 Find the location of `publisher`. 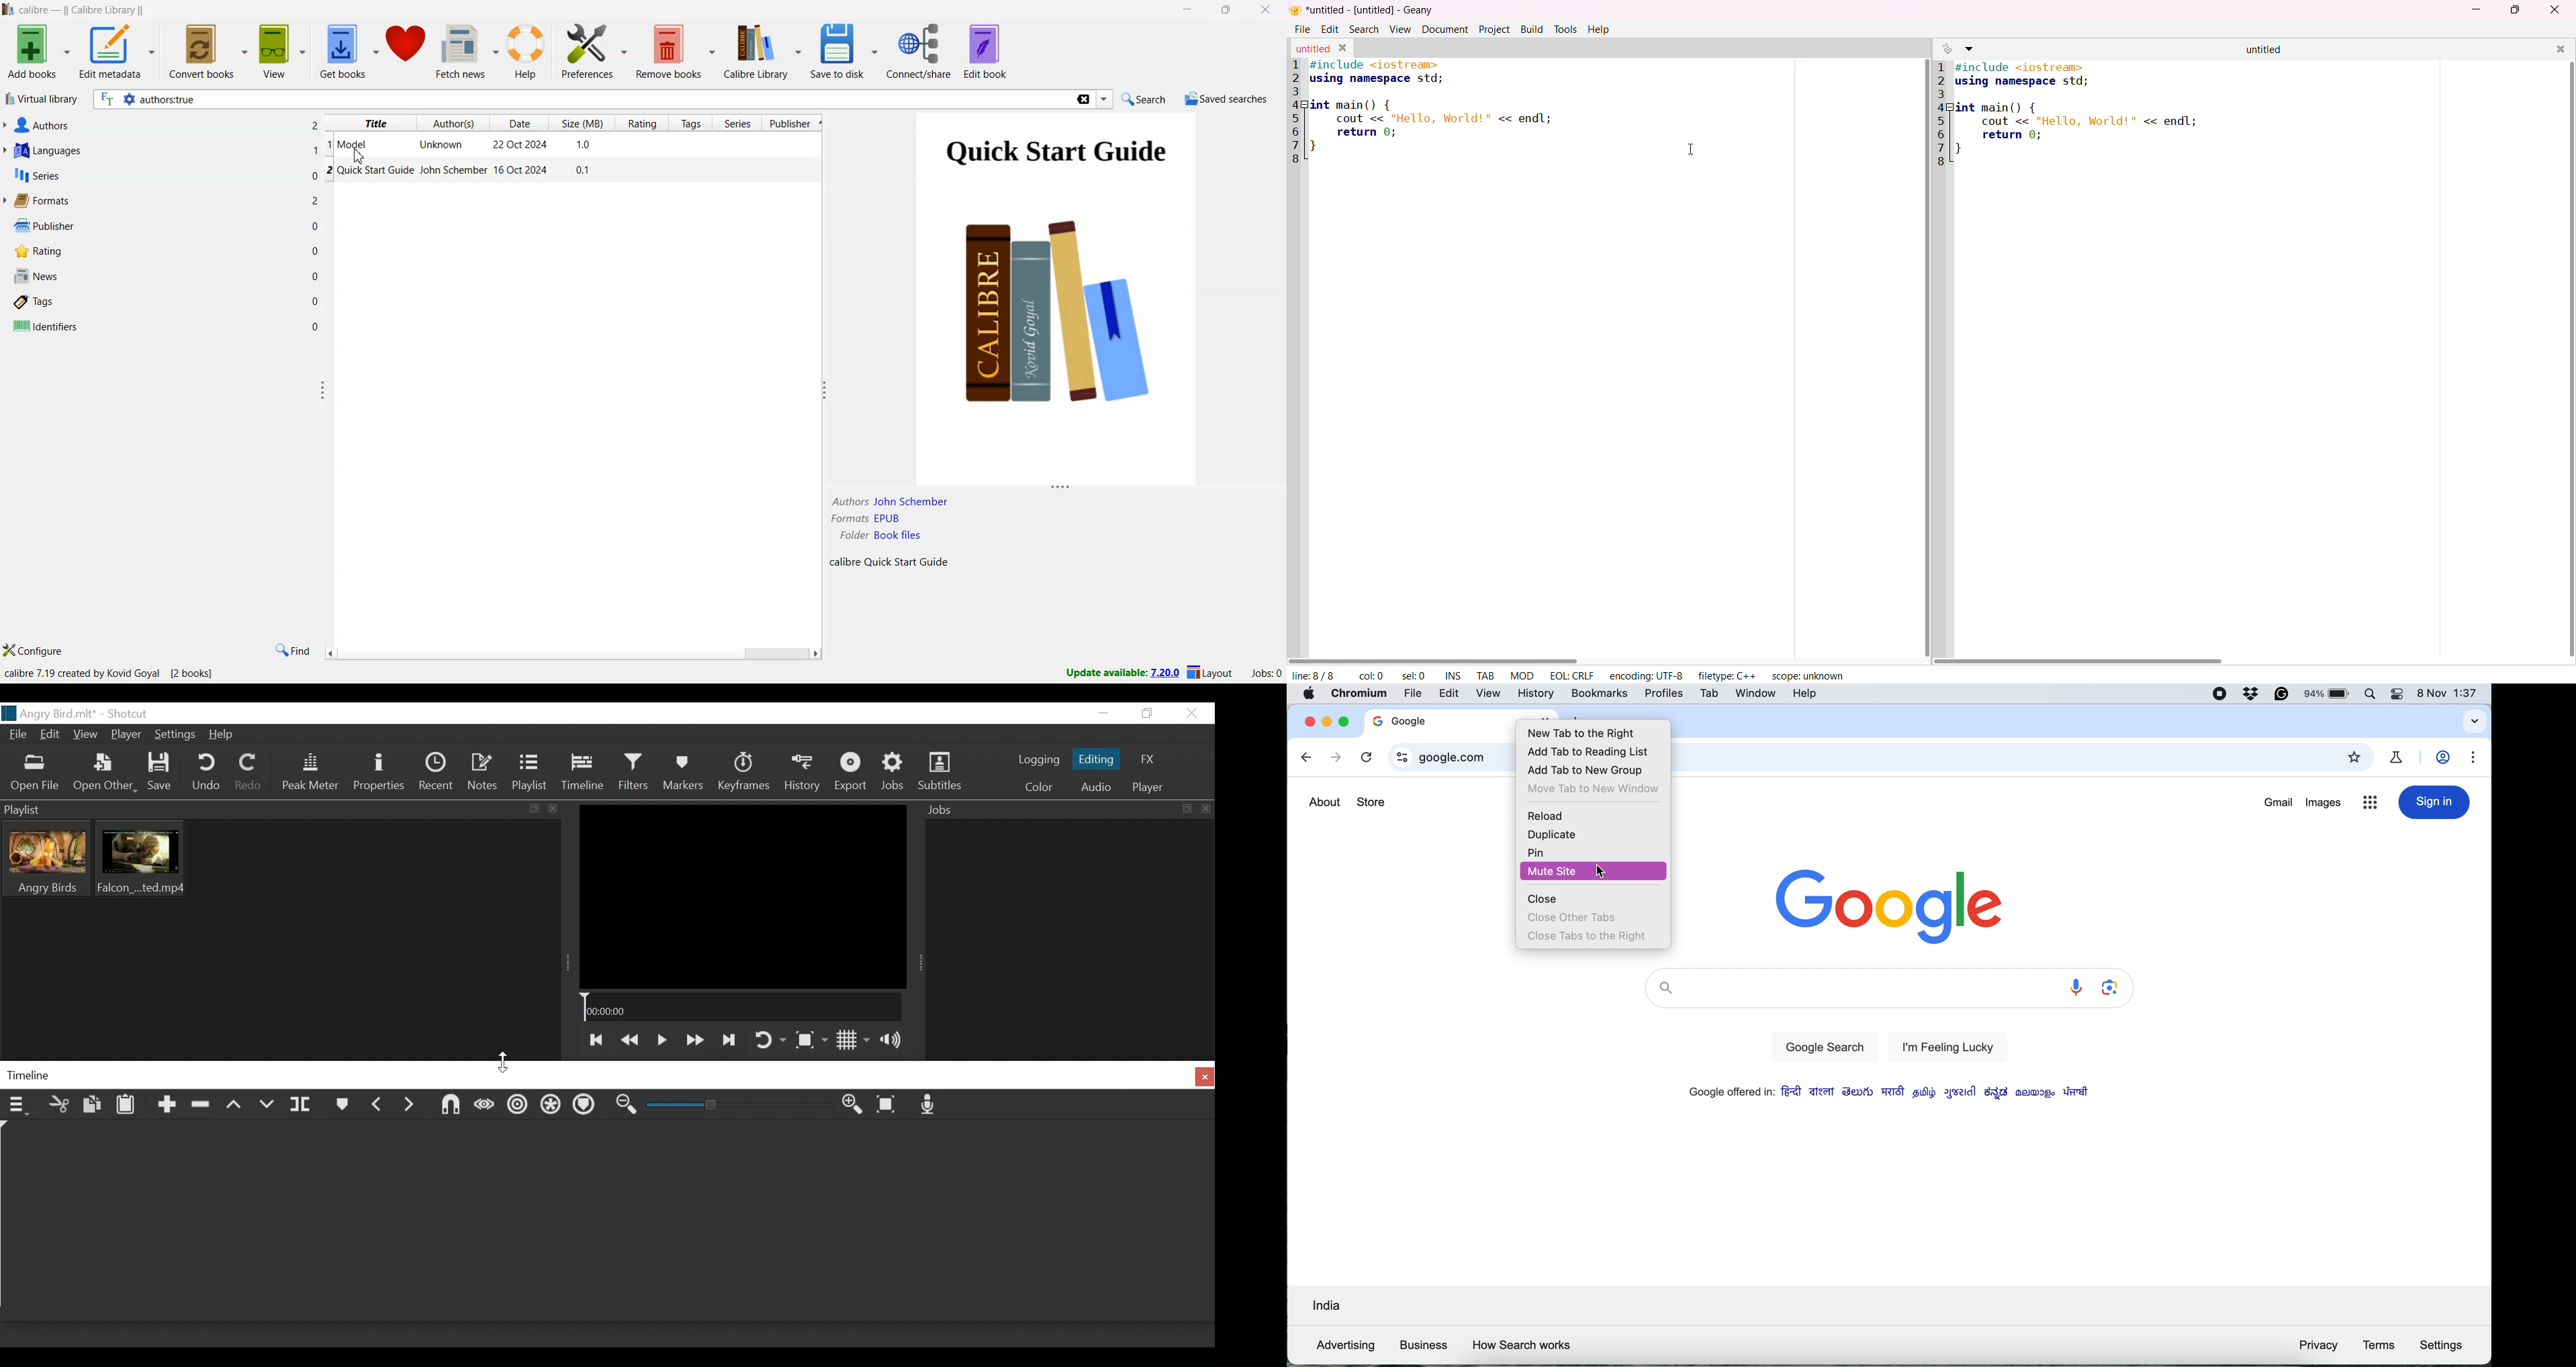

publisher is located at coordinates (42, 226).